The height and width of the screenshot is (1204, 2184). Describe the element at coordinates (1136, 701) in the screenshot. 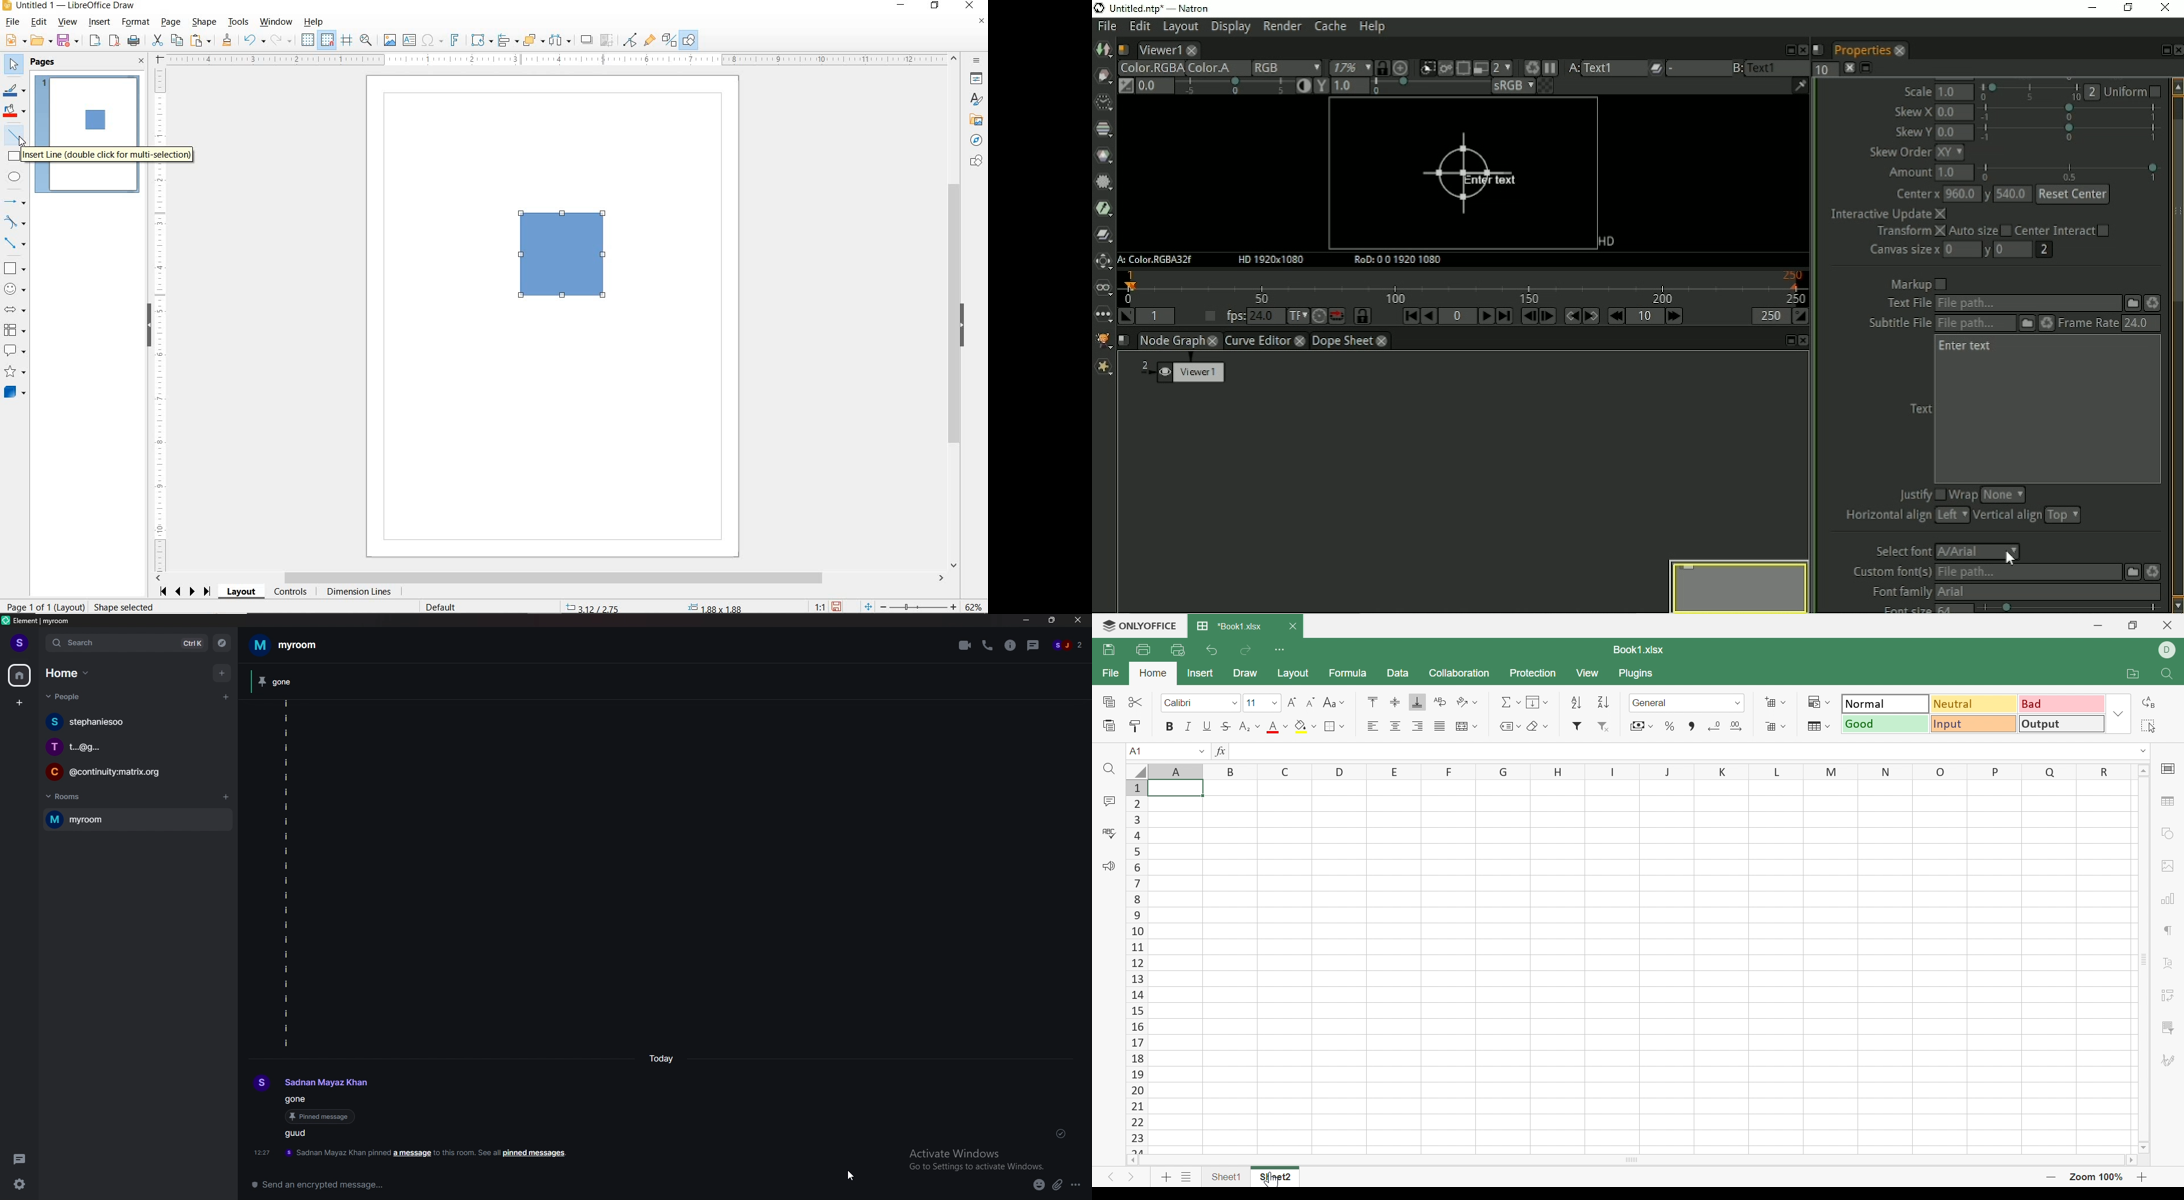

I see `Cut` at that location.